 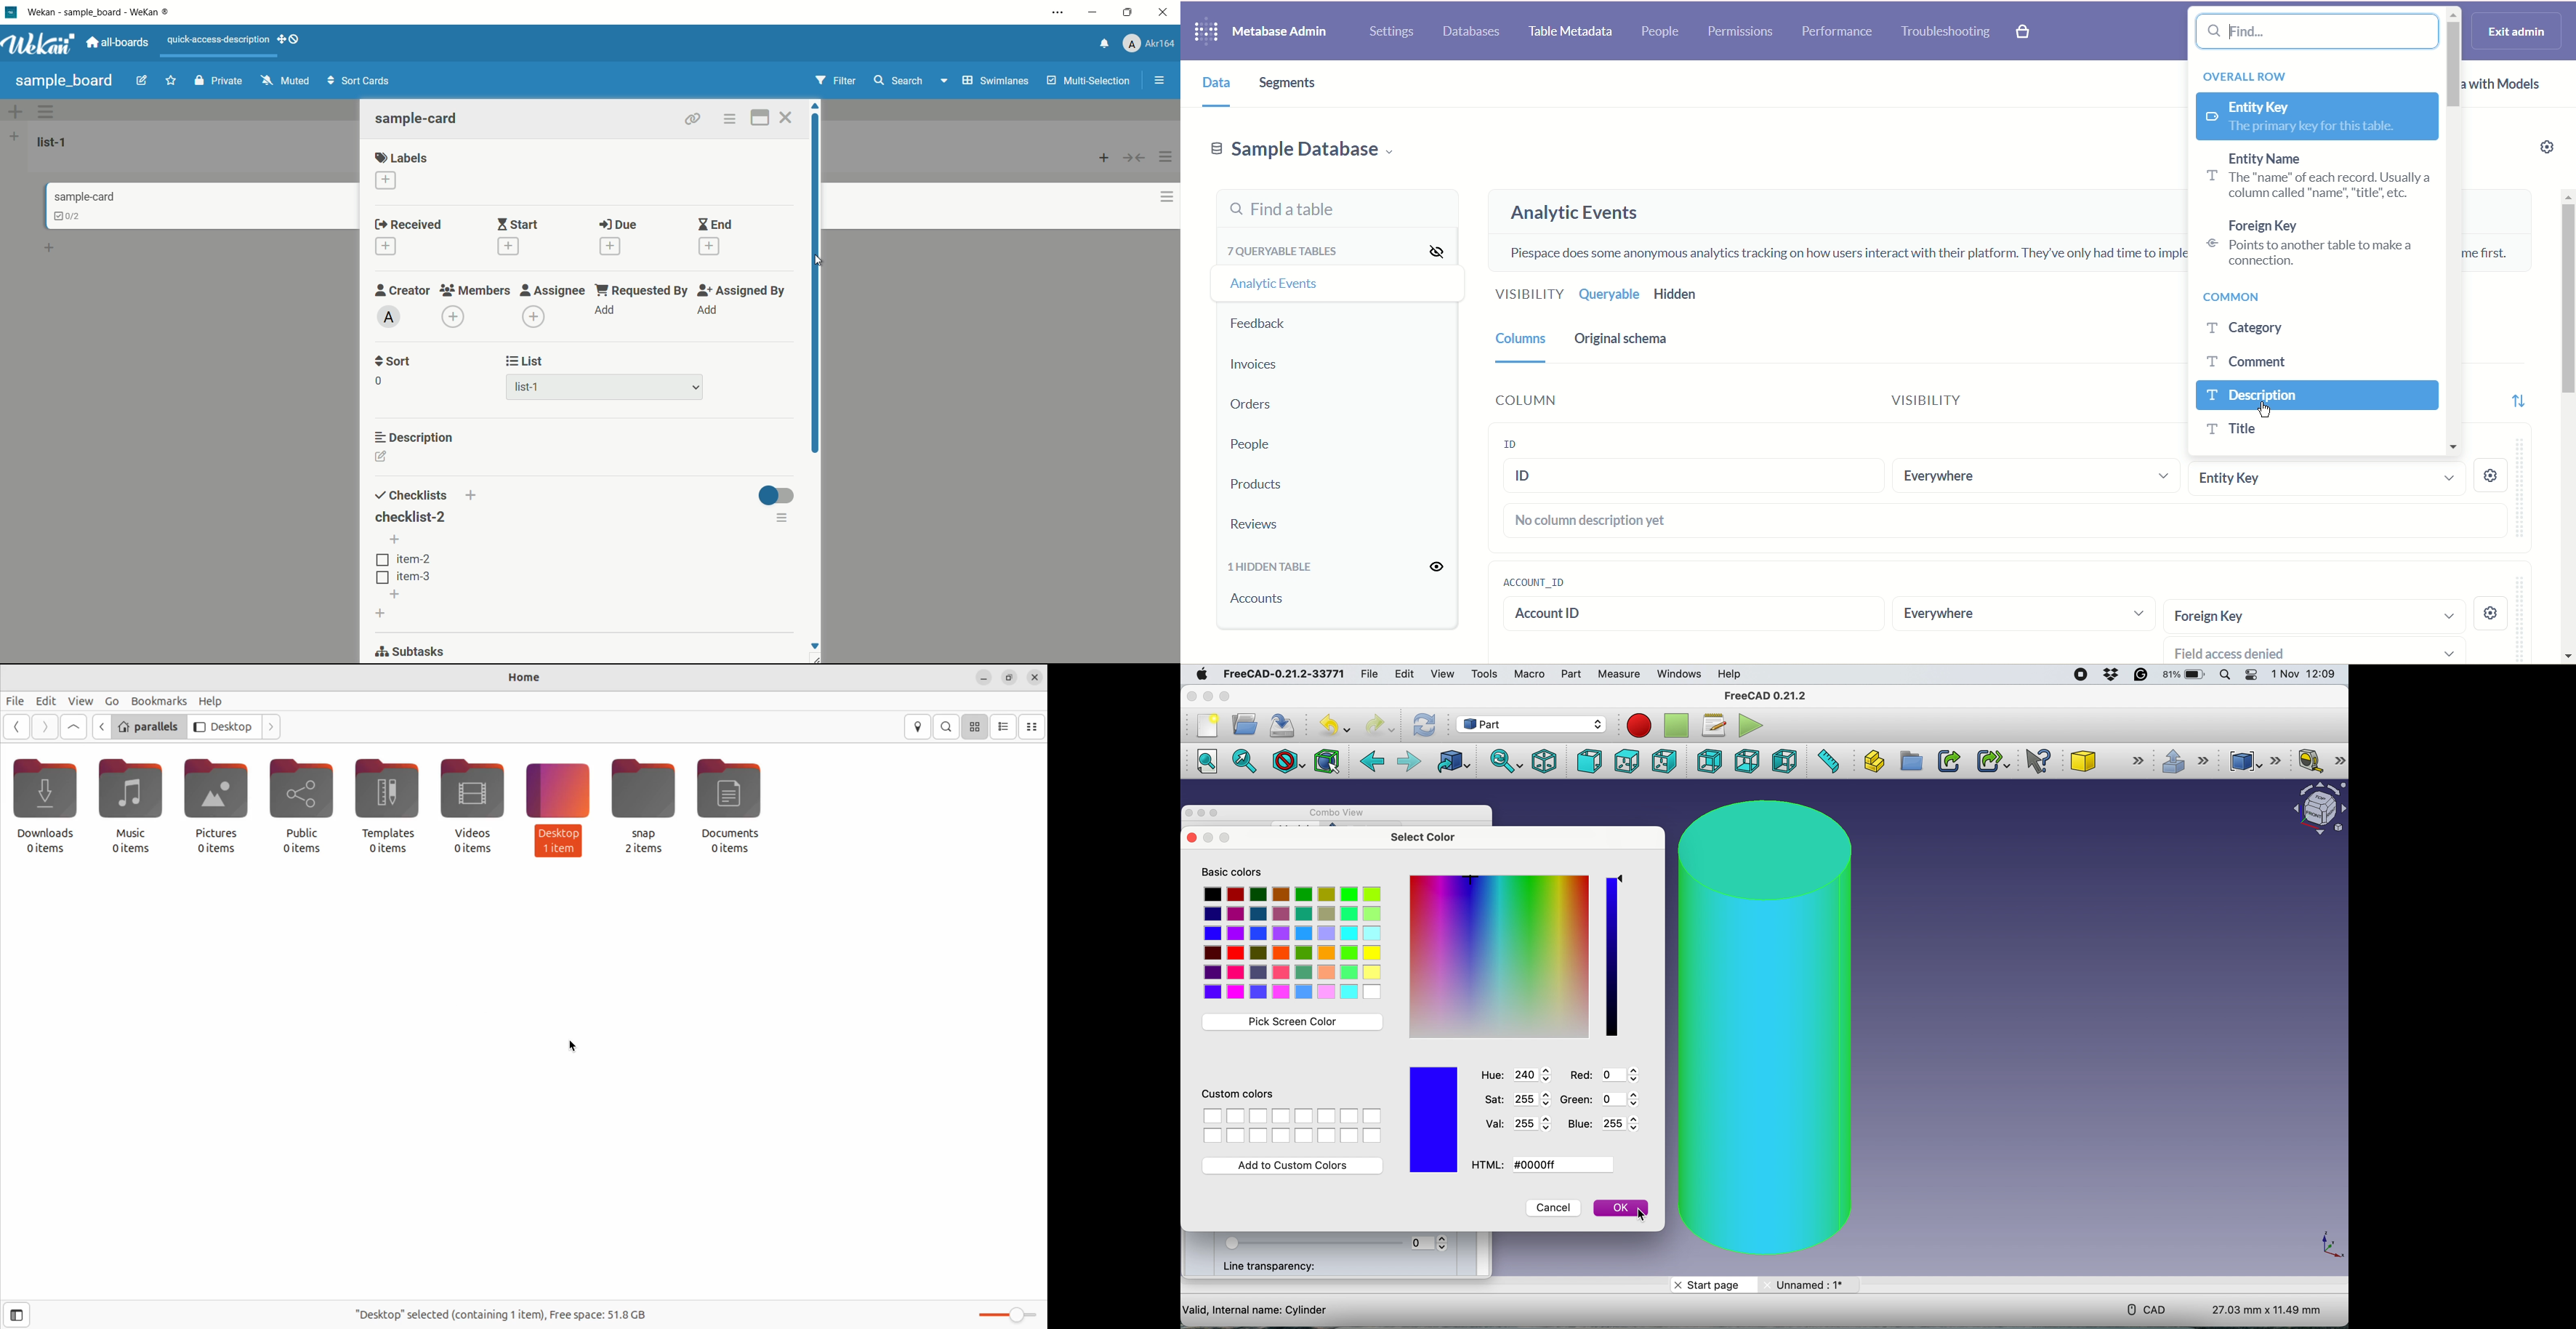 What do you see at coordinates (1245, 762) in the screenshot?
I see `fit selection` at bounding box center [1245, 762].